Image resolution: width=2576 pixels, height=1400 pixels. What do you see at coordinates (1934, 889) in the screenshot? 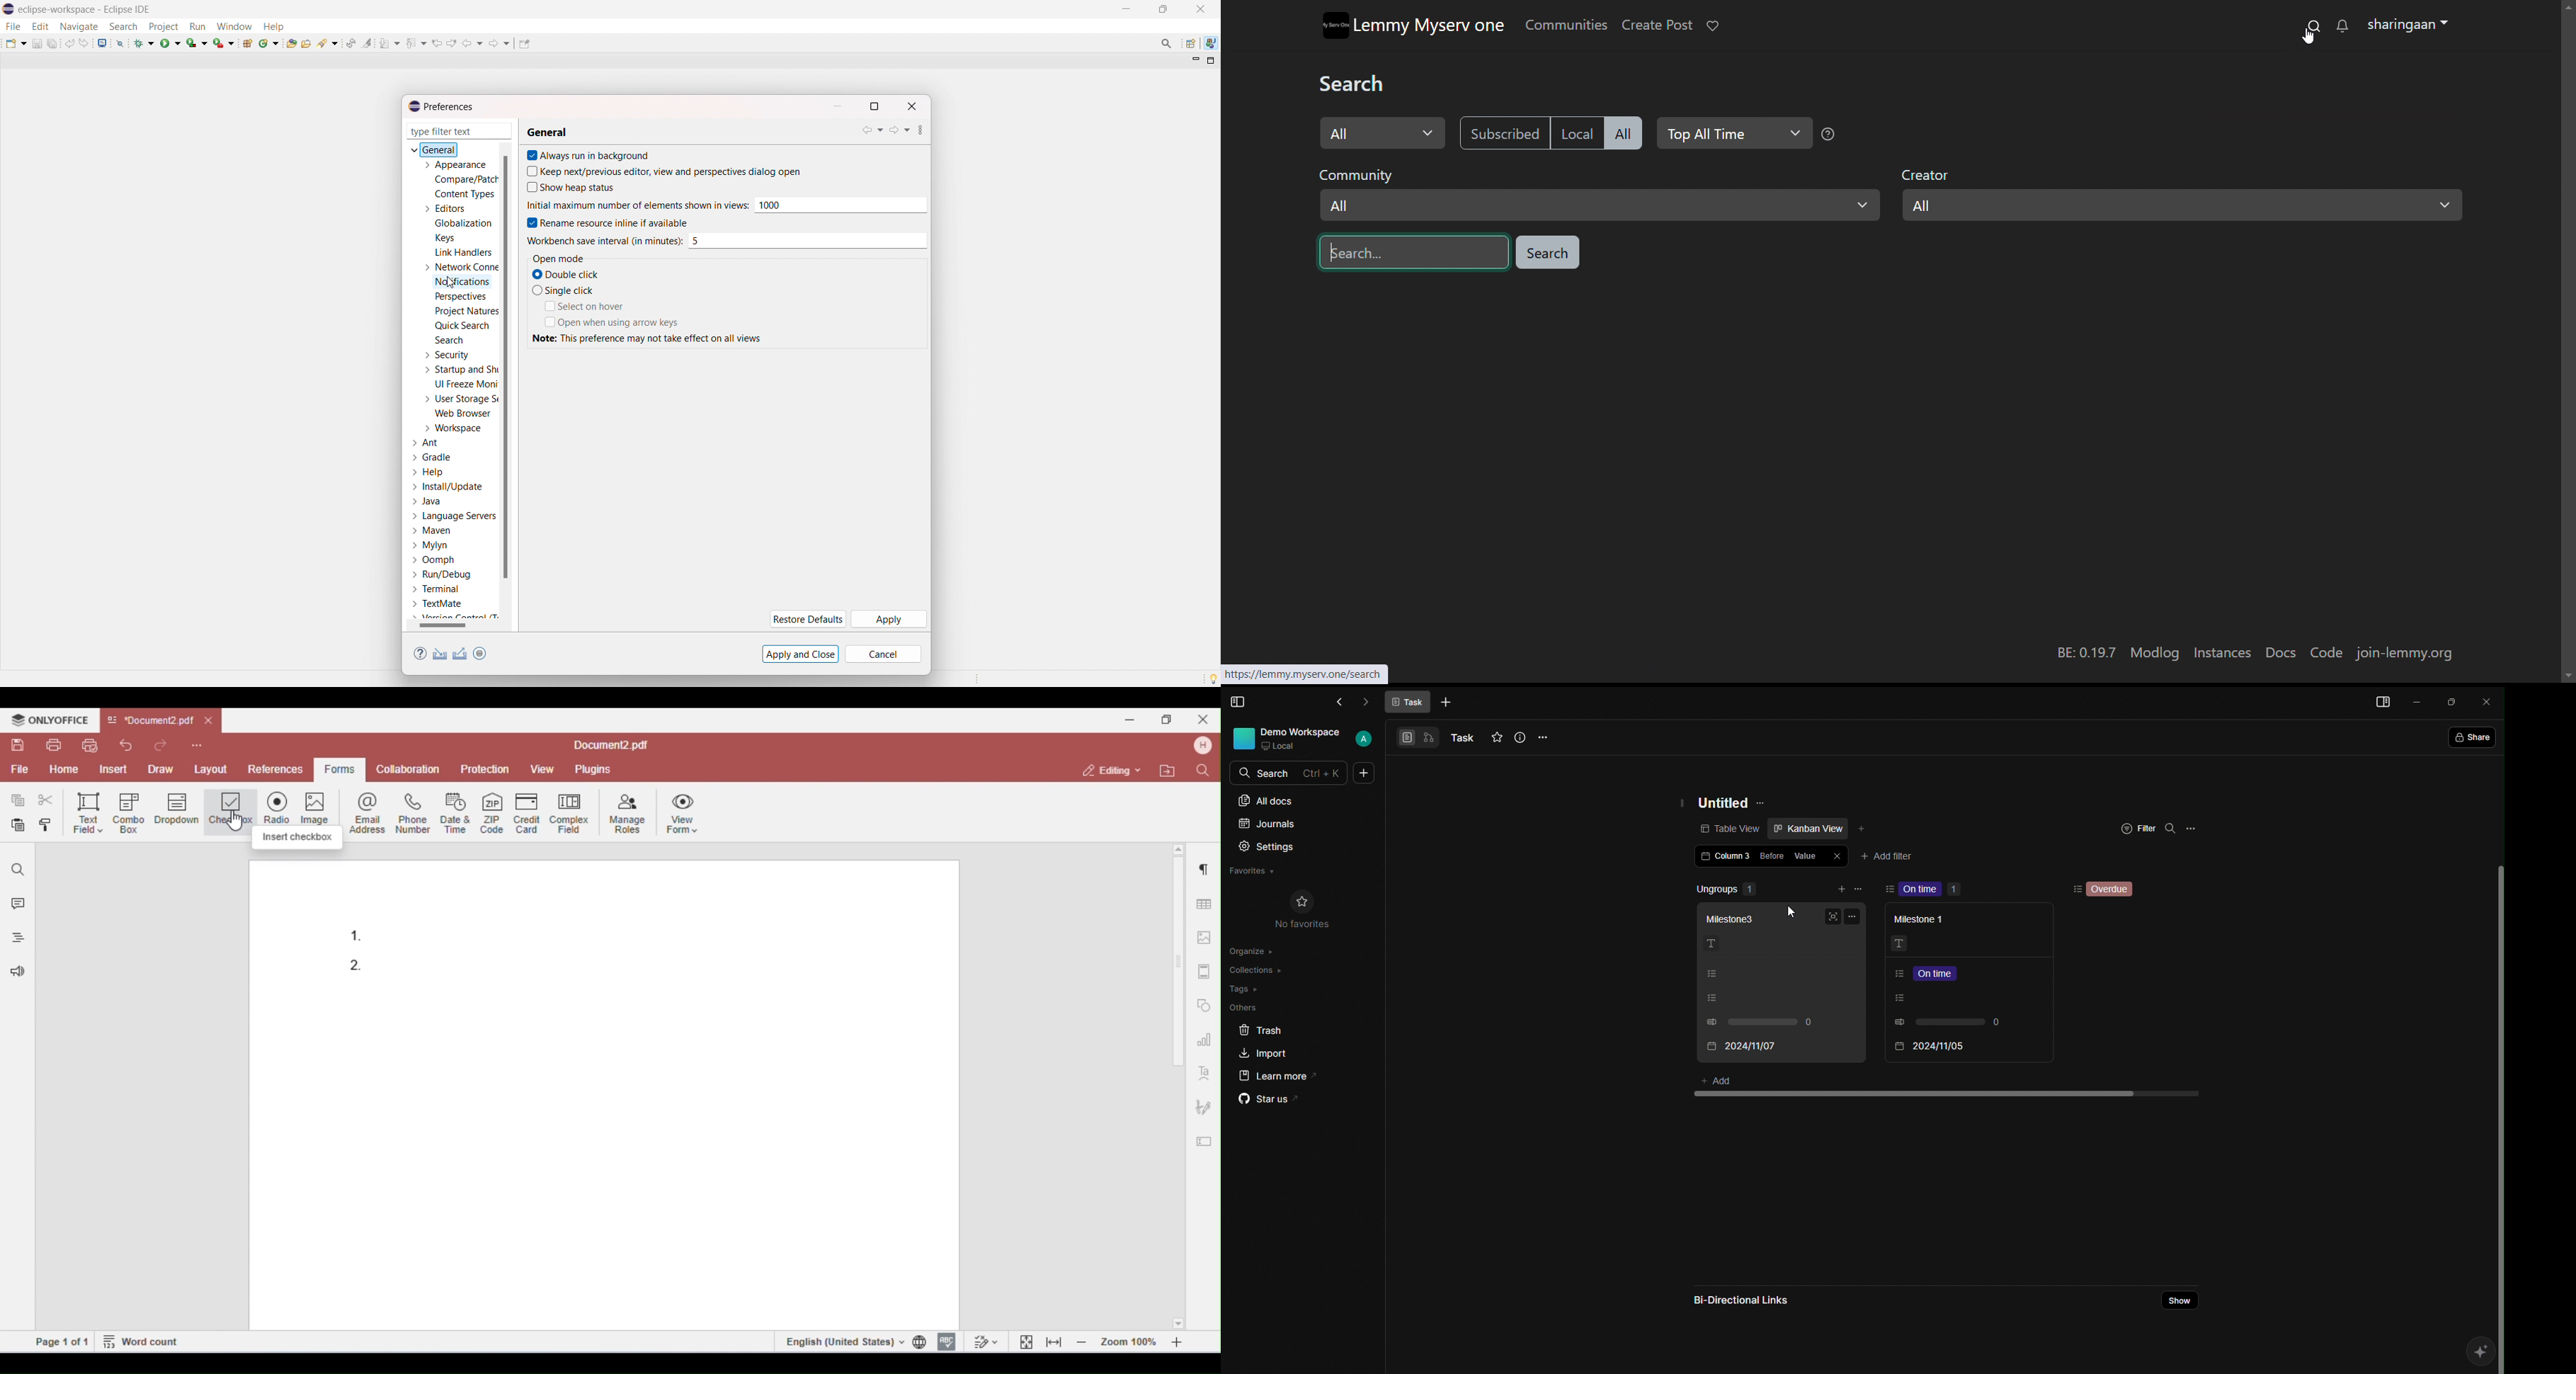
I see `On time` at bounding box center [1934, 889].